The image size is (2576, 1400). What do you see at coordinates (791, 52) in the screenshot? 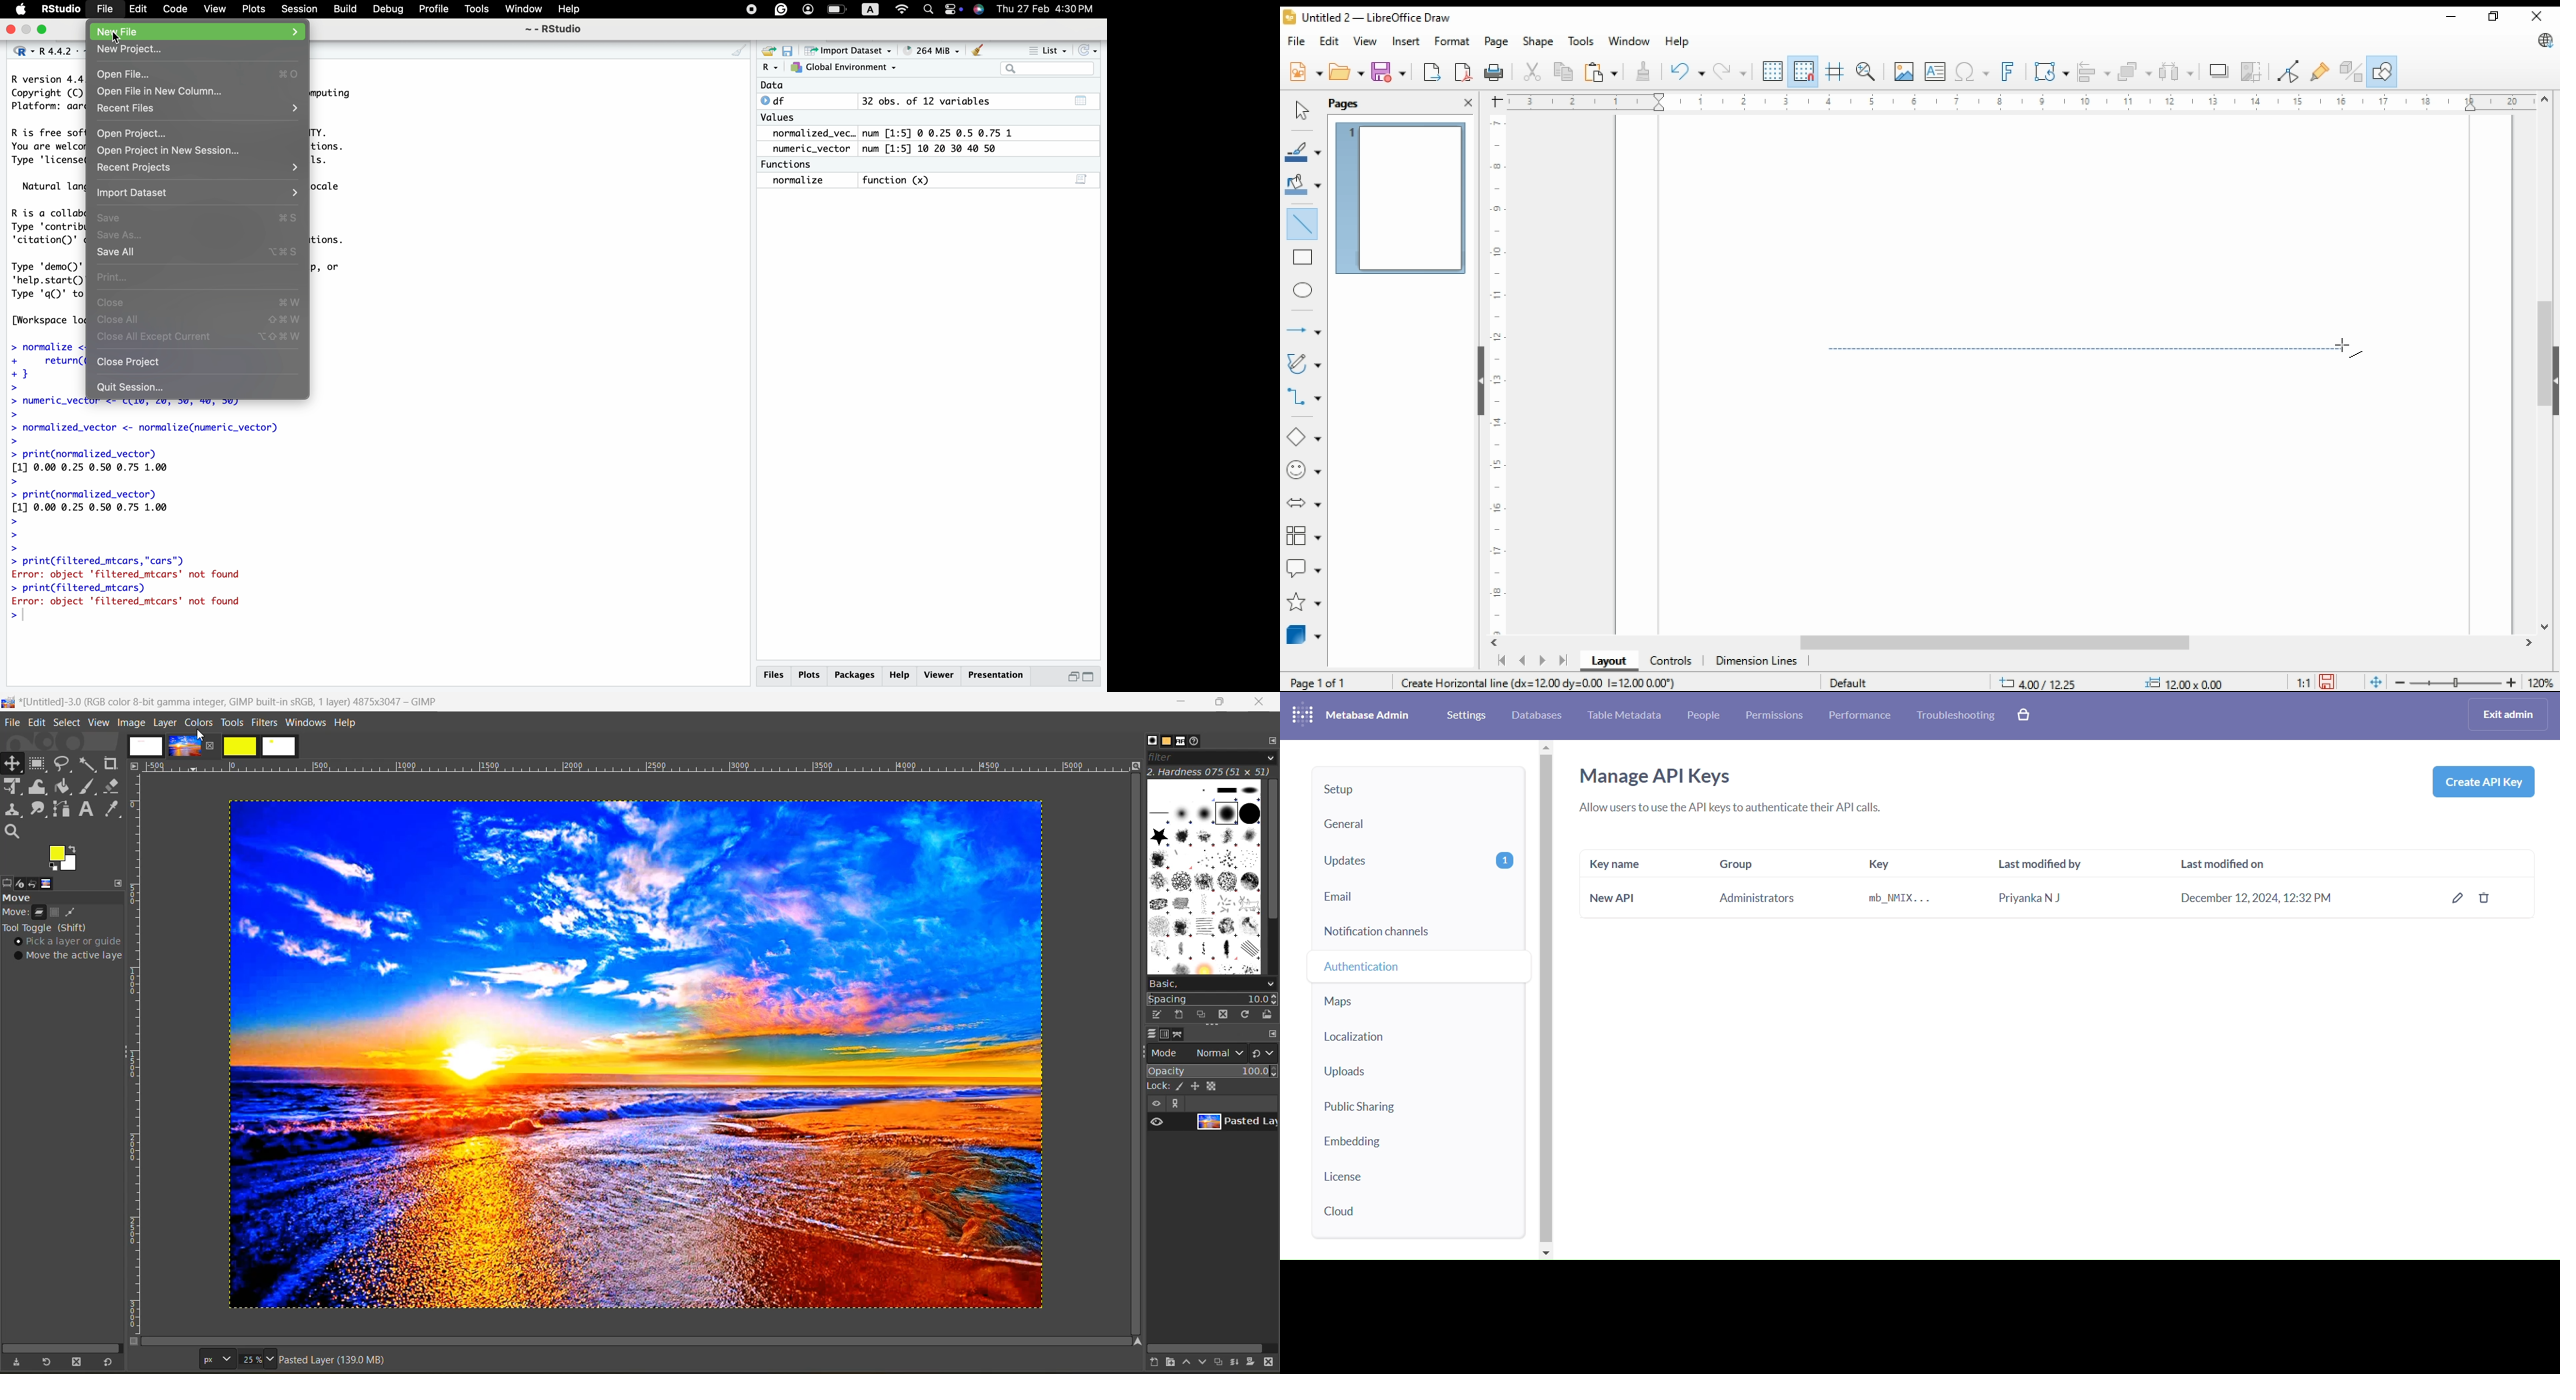
I see `save workspace as` at bounding box center [791, 52].